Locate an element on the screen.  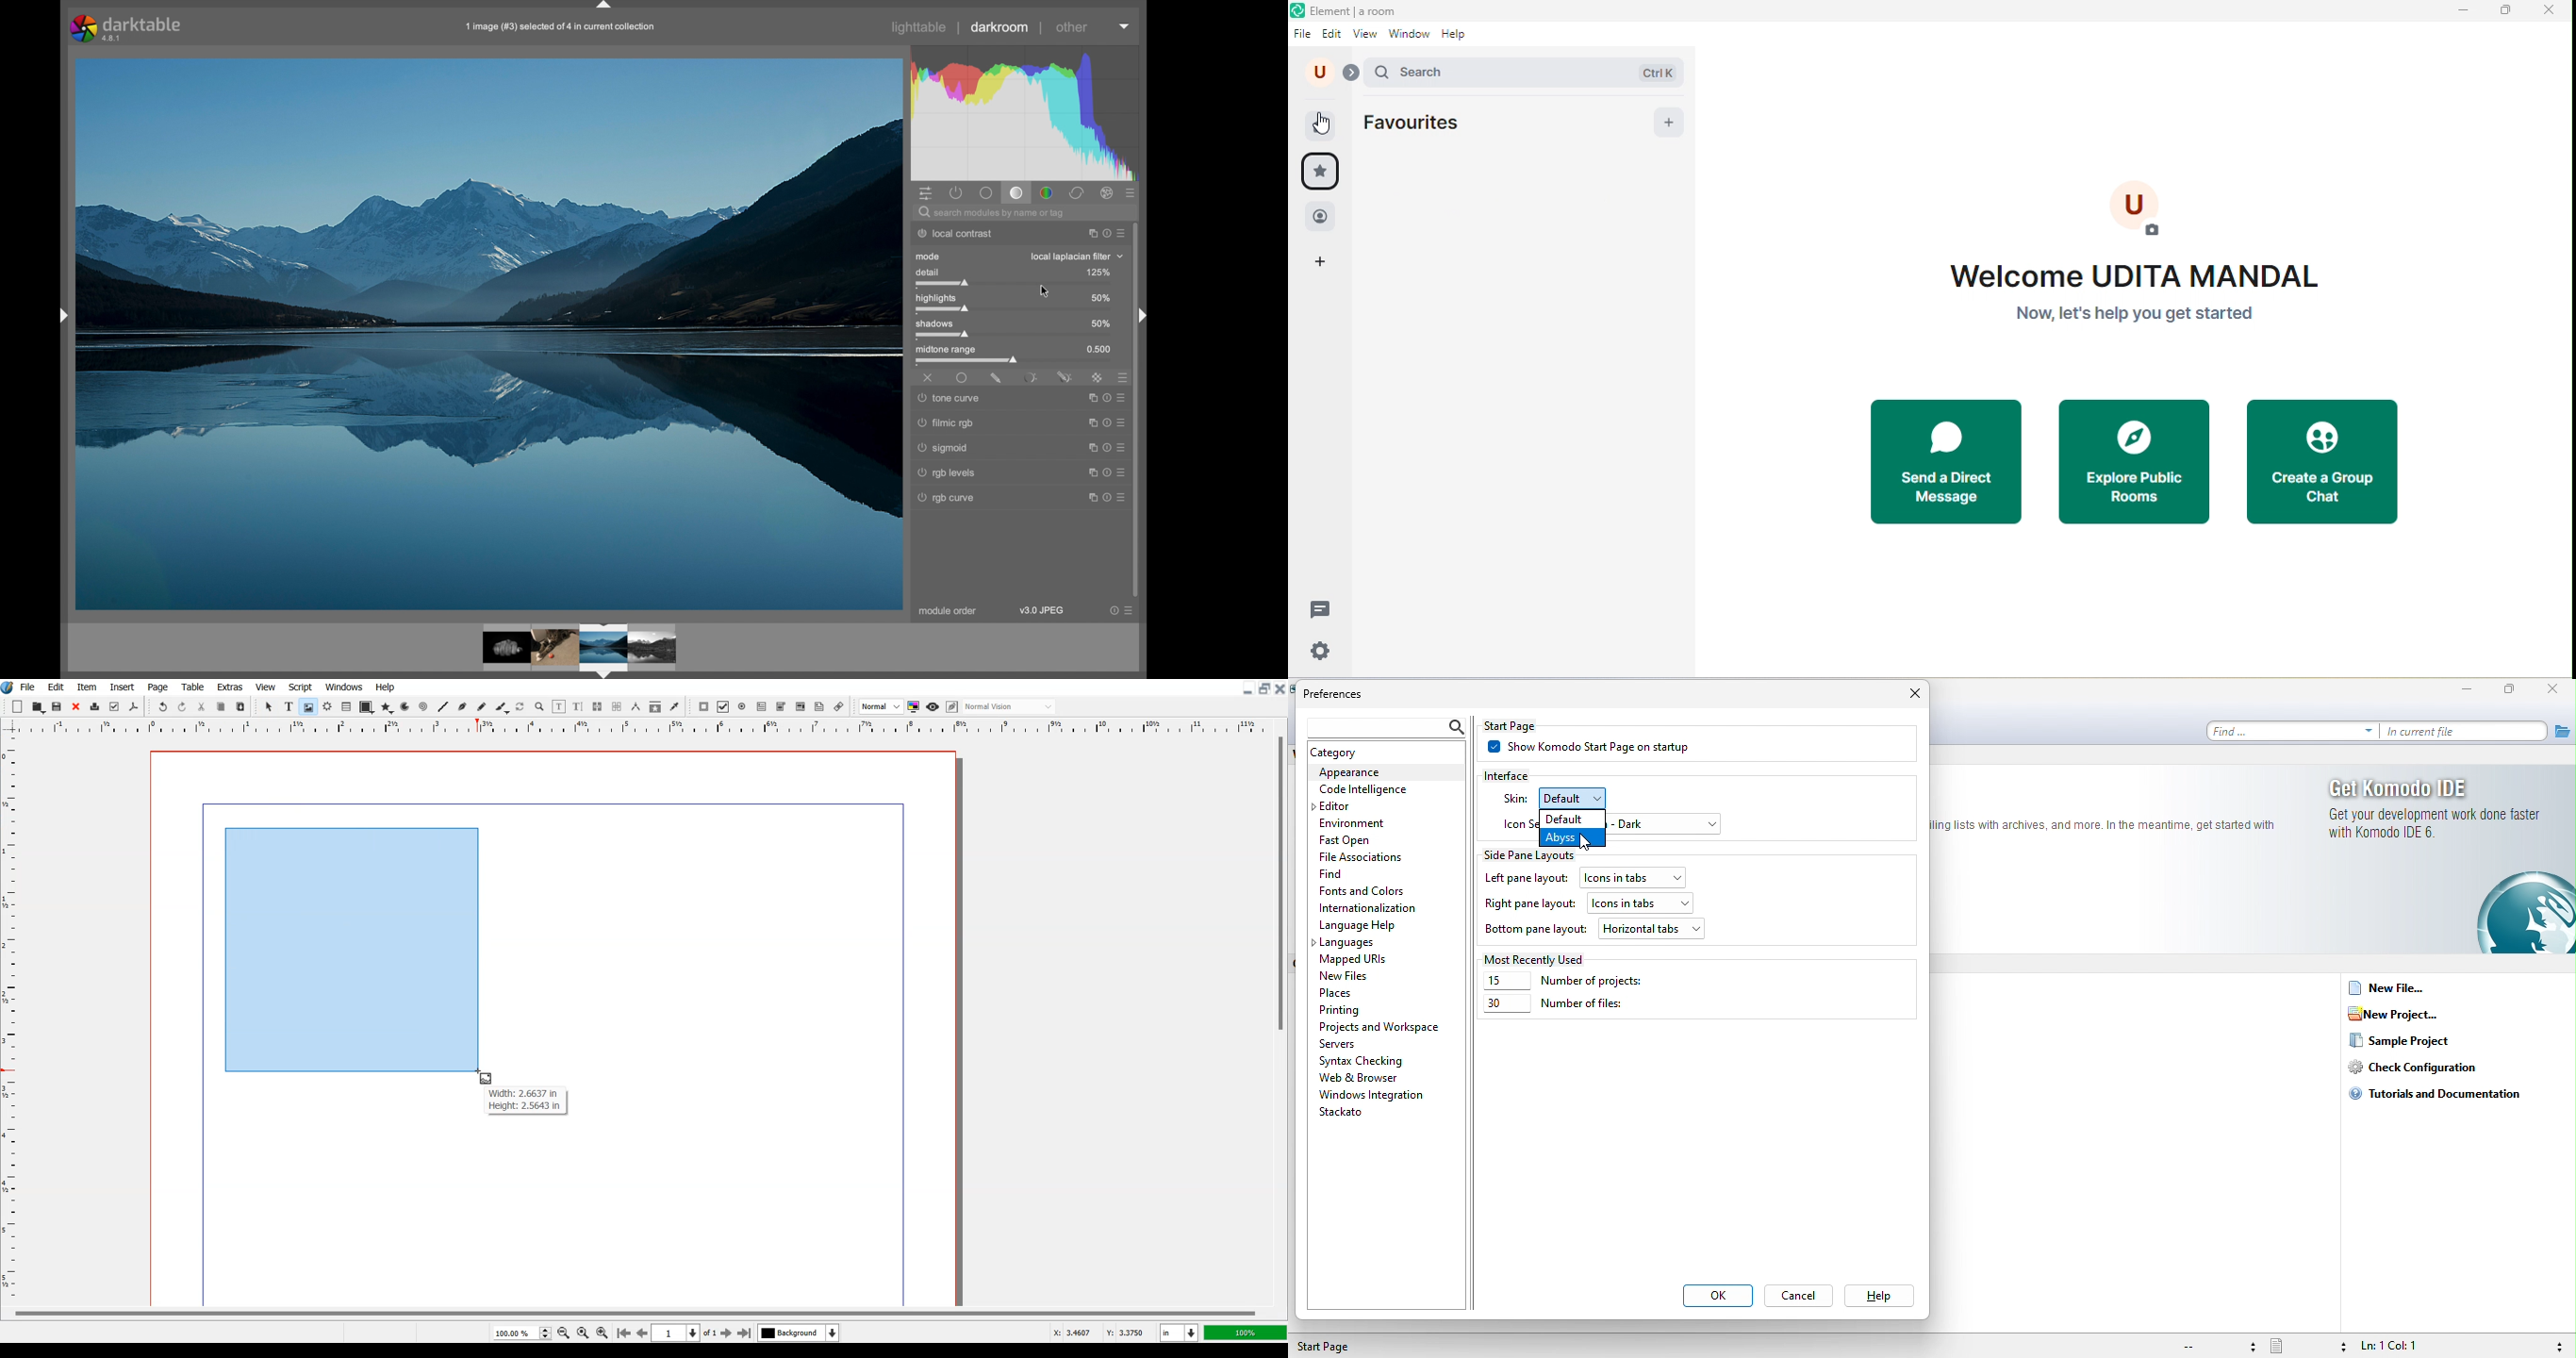
Edit is located at coordinates (56, 686).